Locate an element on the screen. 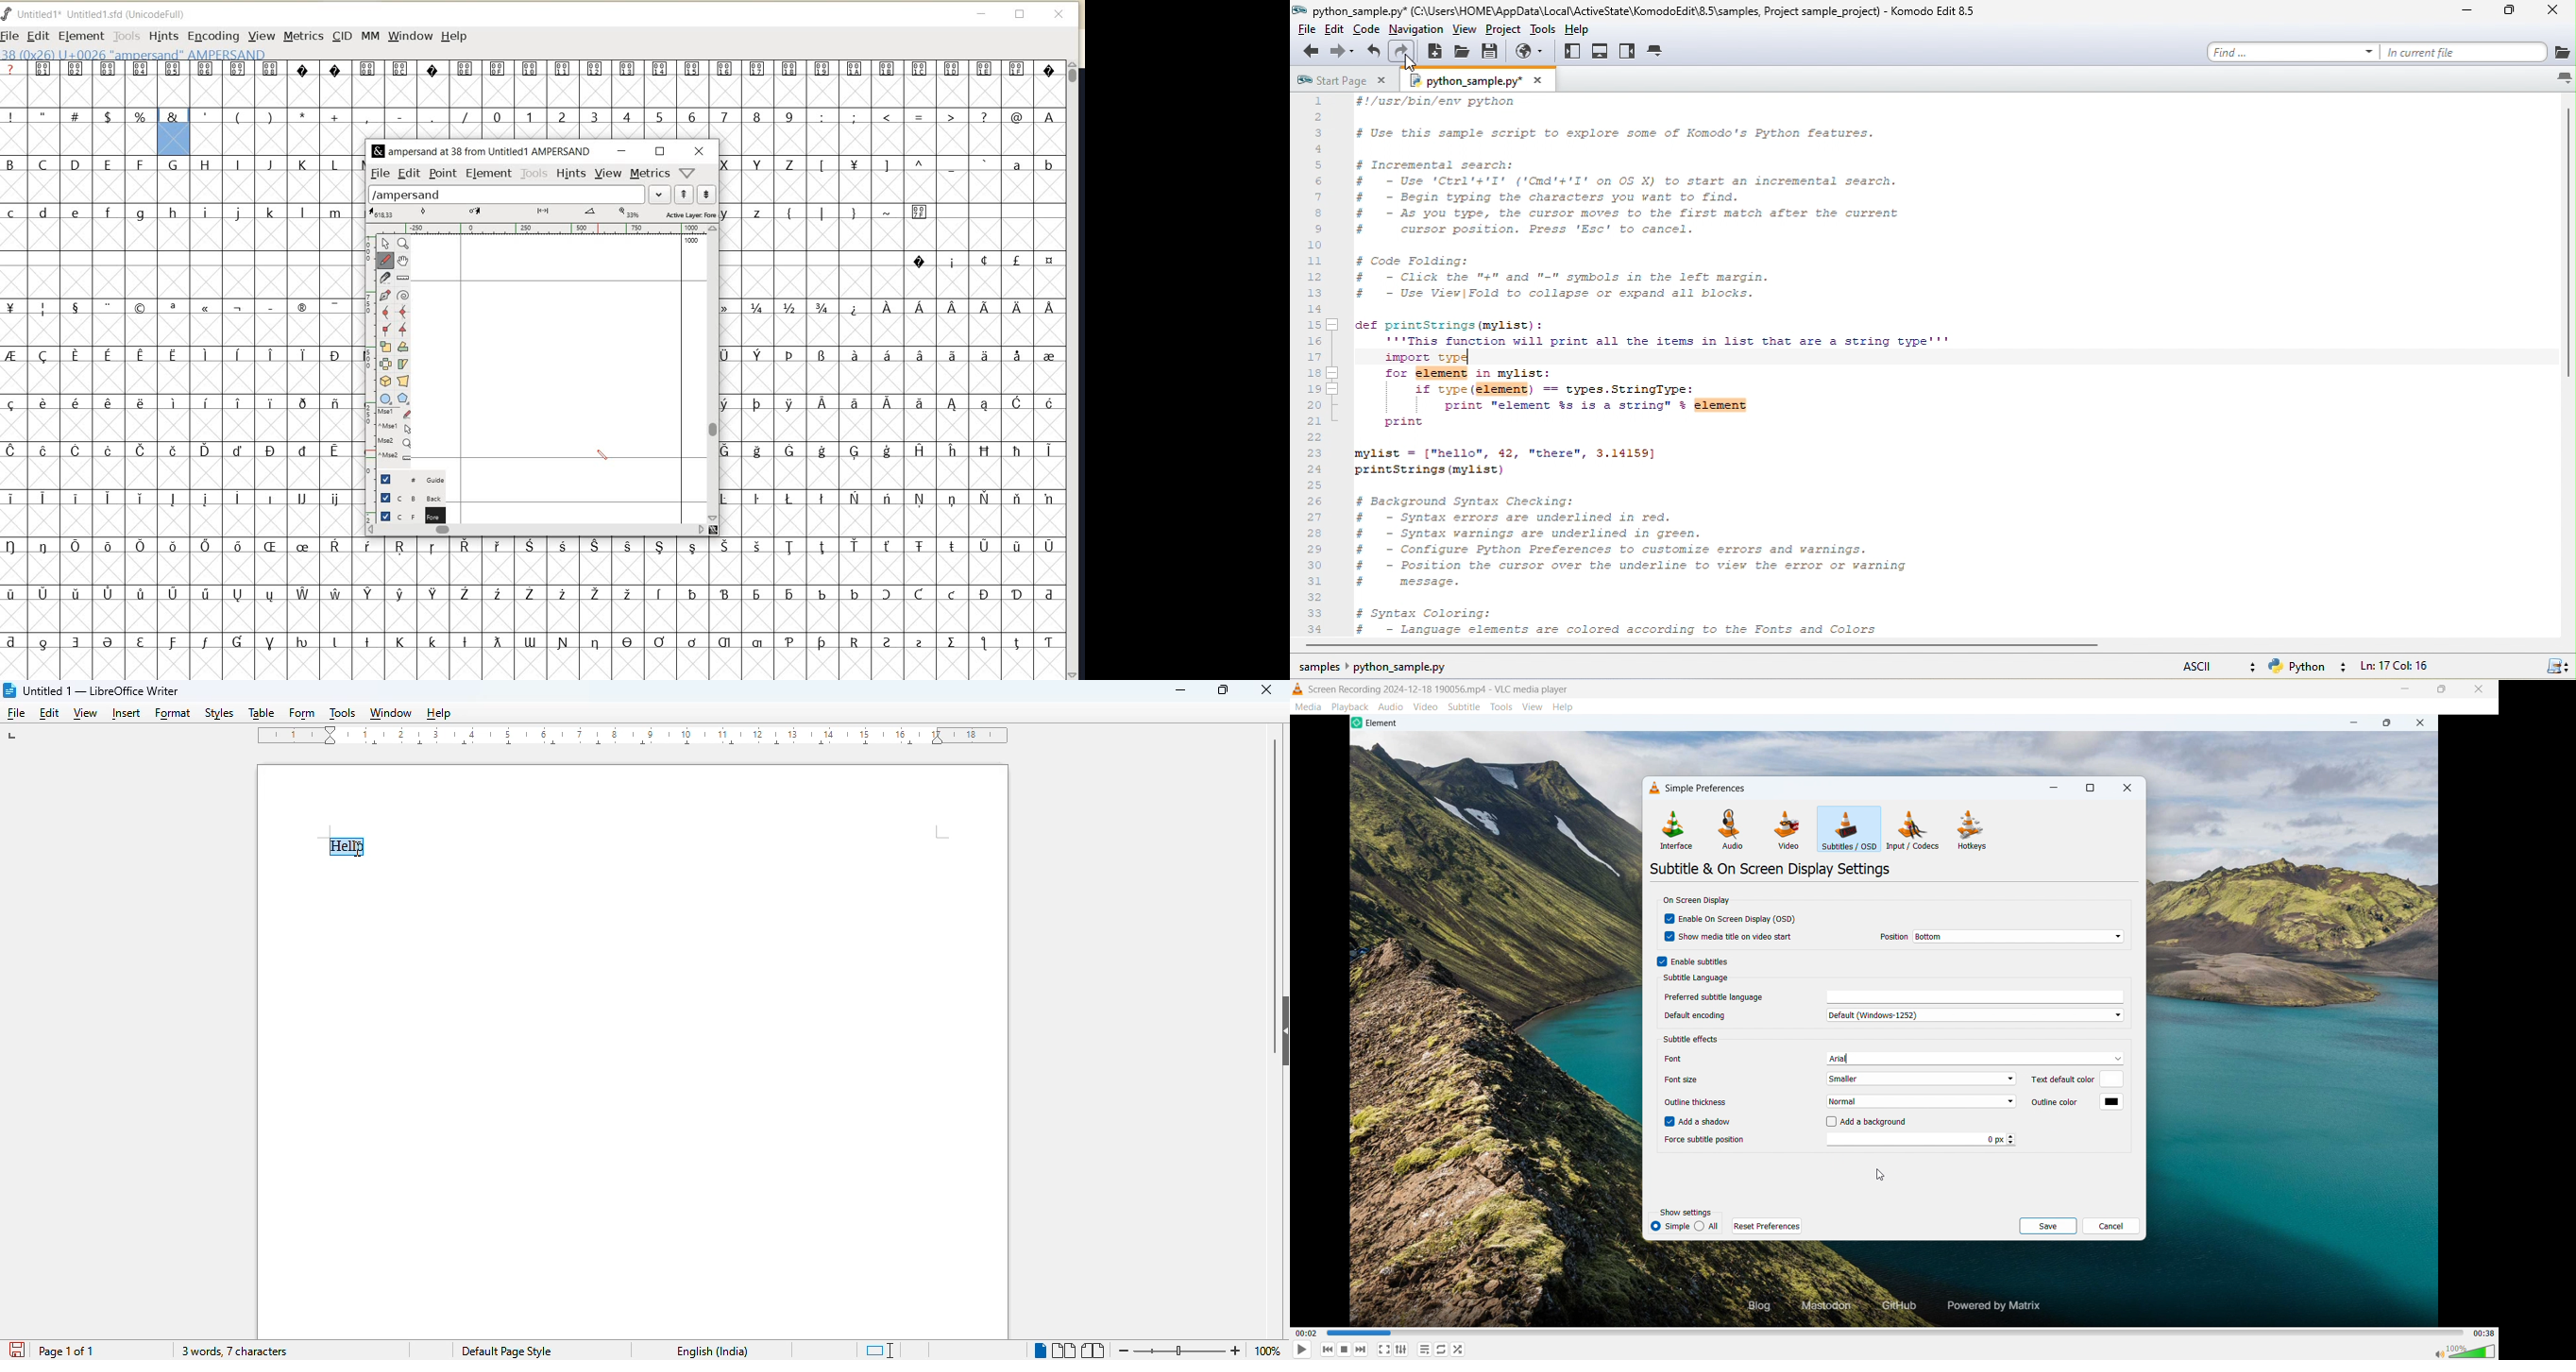 The image size is (2576, 1372). show settings is located at coordinates (1686, 1213).